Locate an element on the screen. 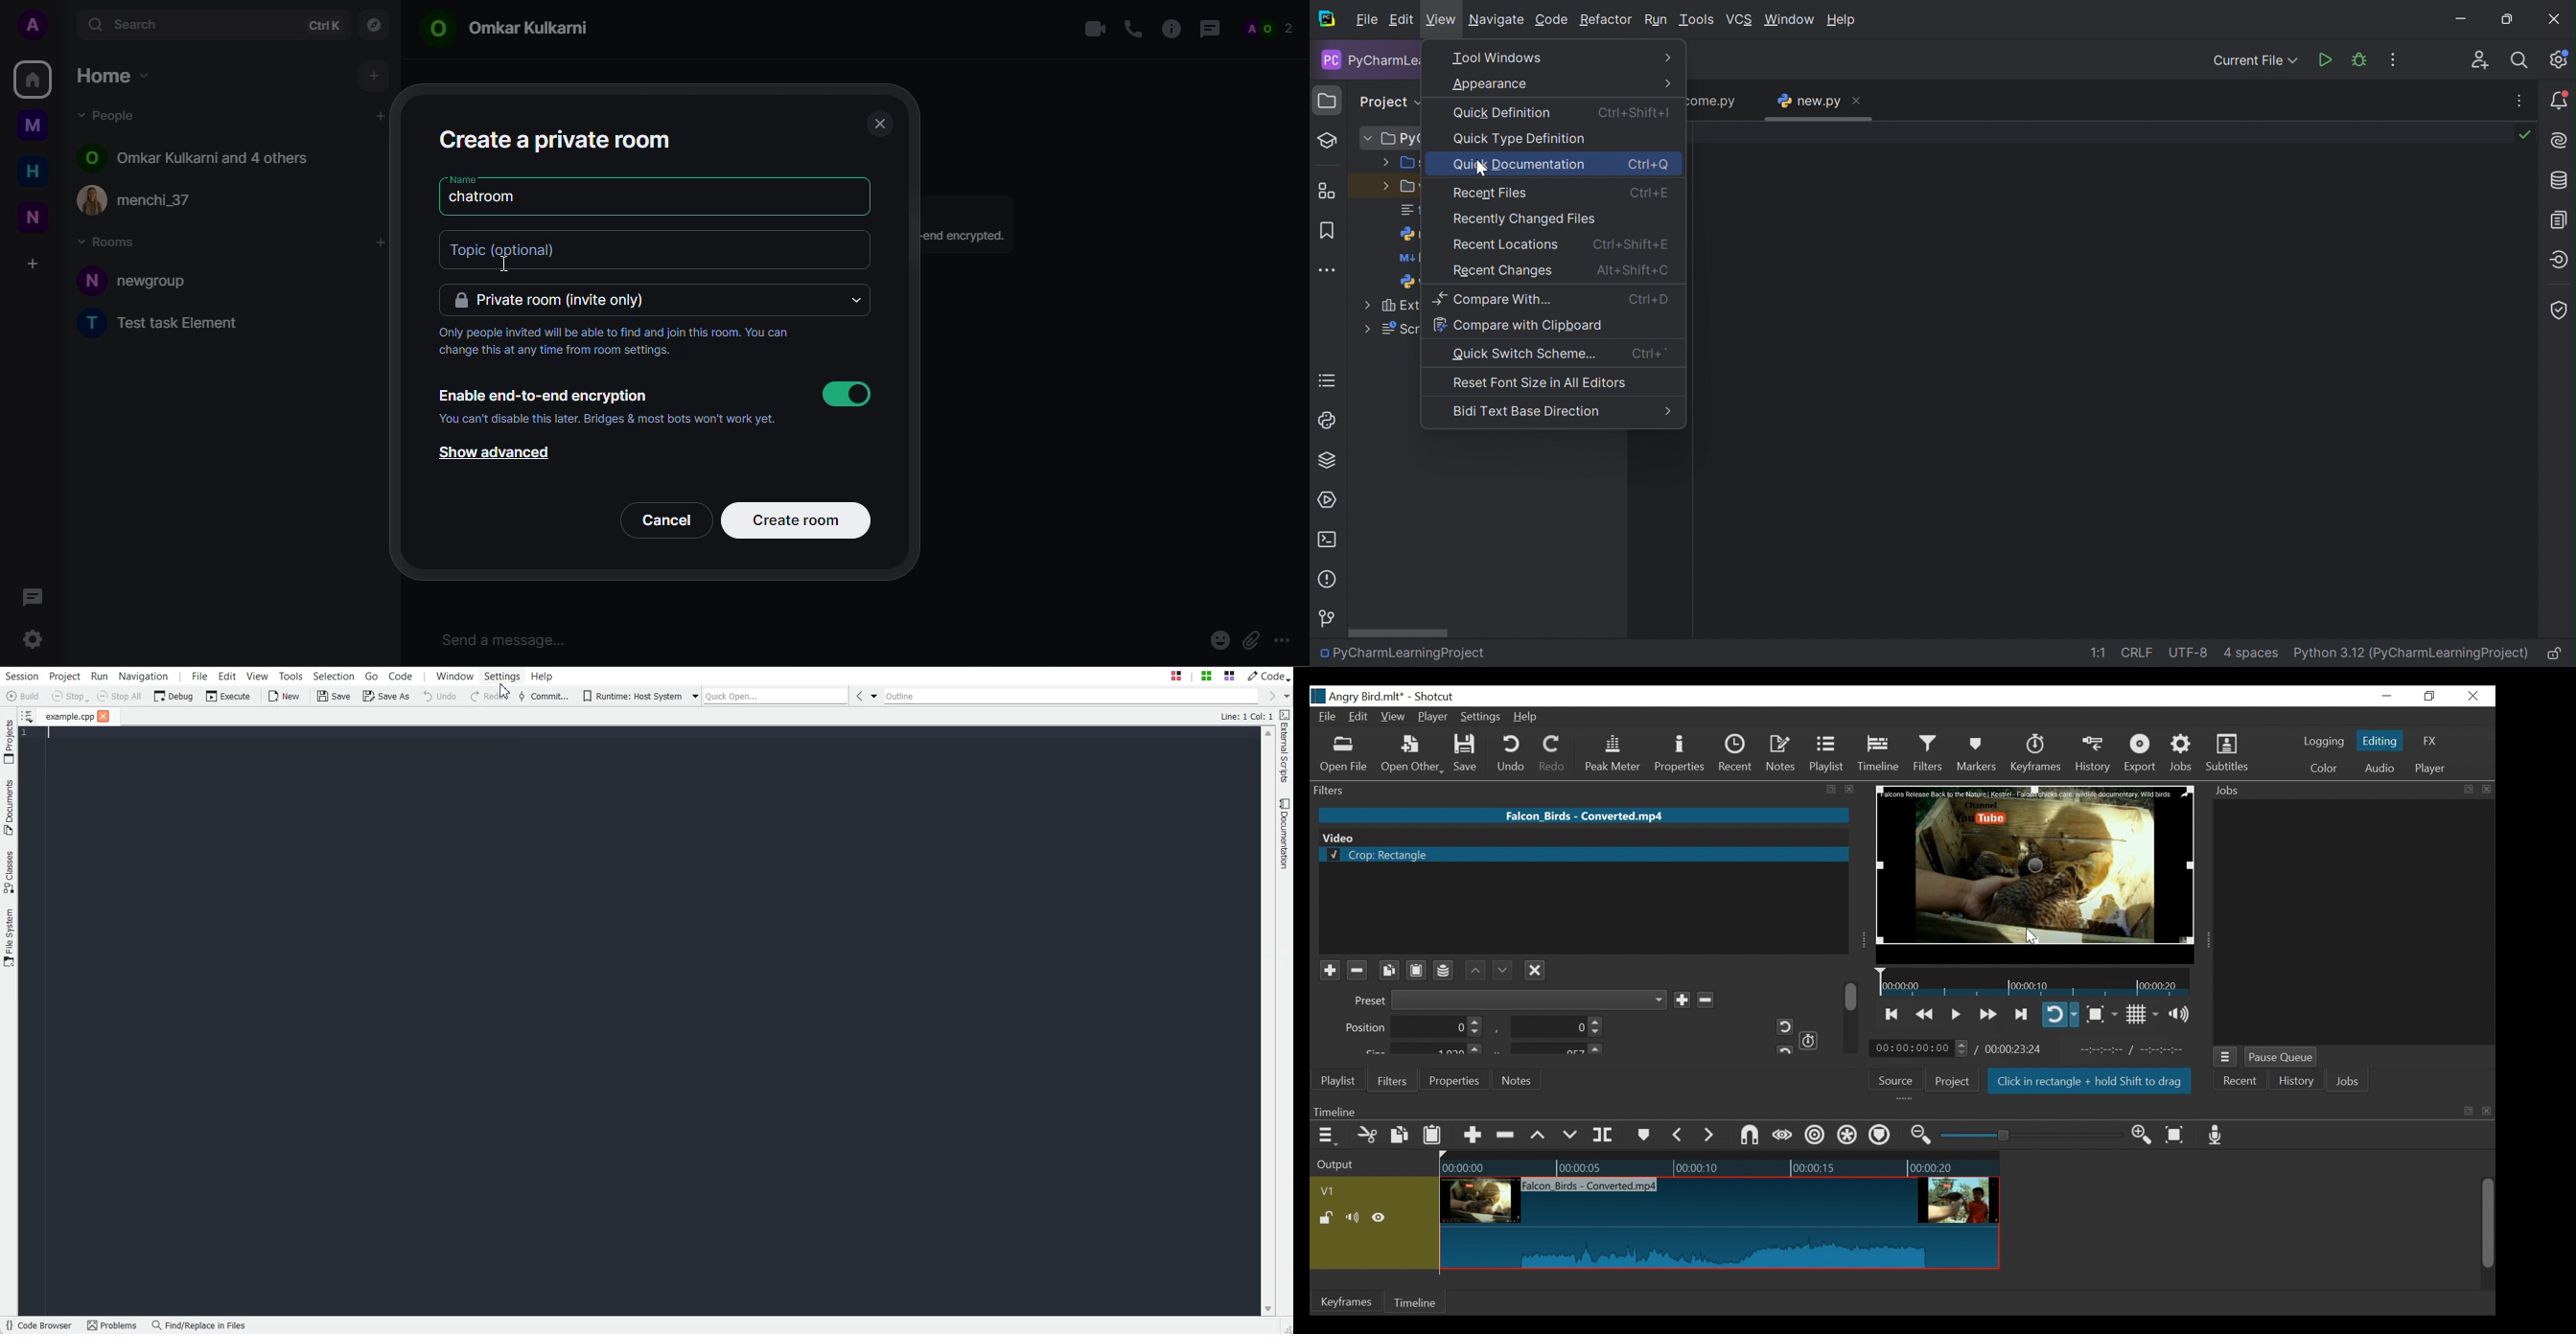  cancel is located at coordinates (665, 518).